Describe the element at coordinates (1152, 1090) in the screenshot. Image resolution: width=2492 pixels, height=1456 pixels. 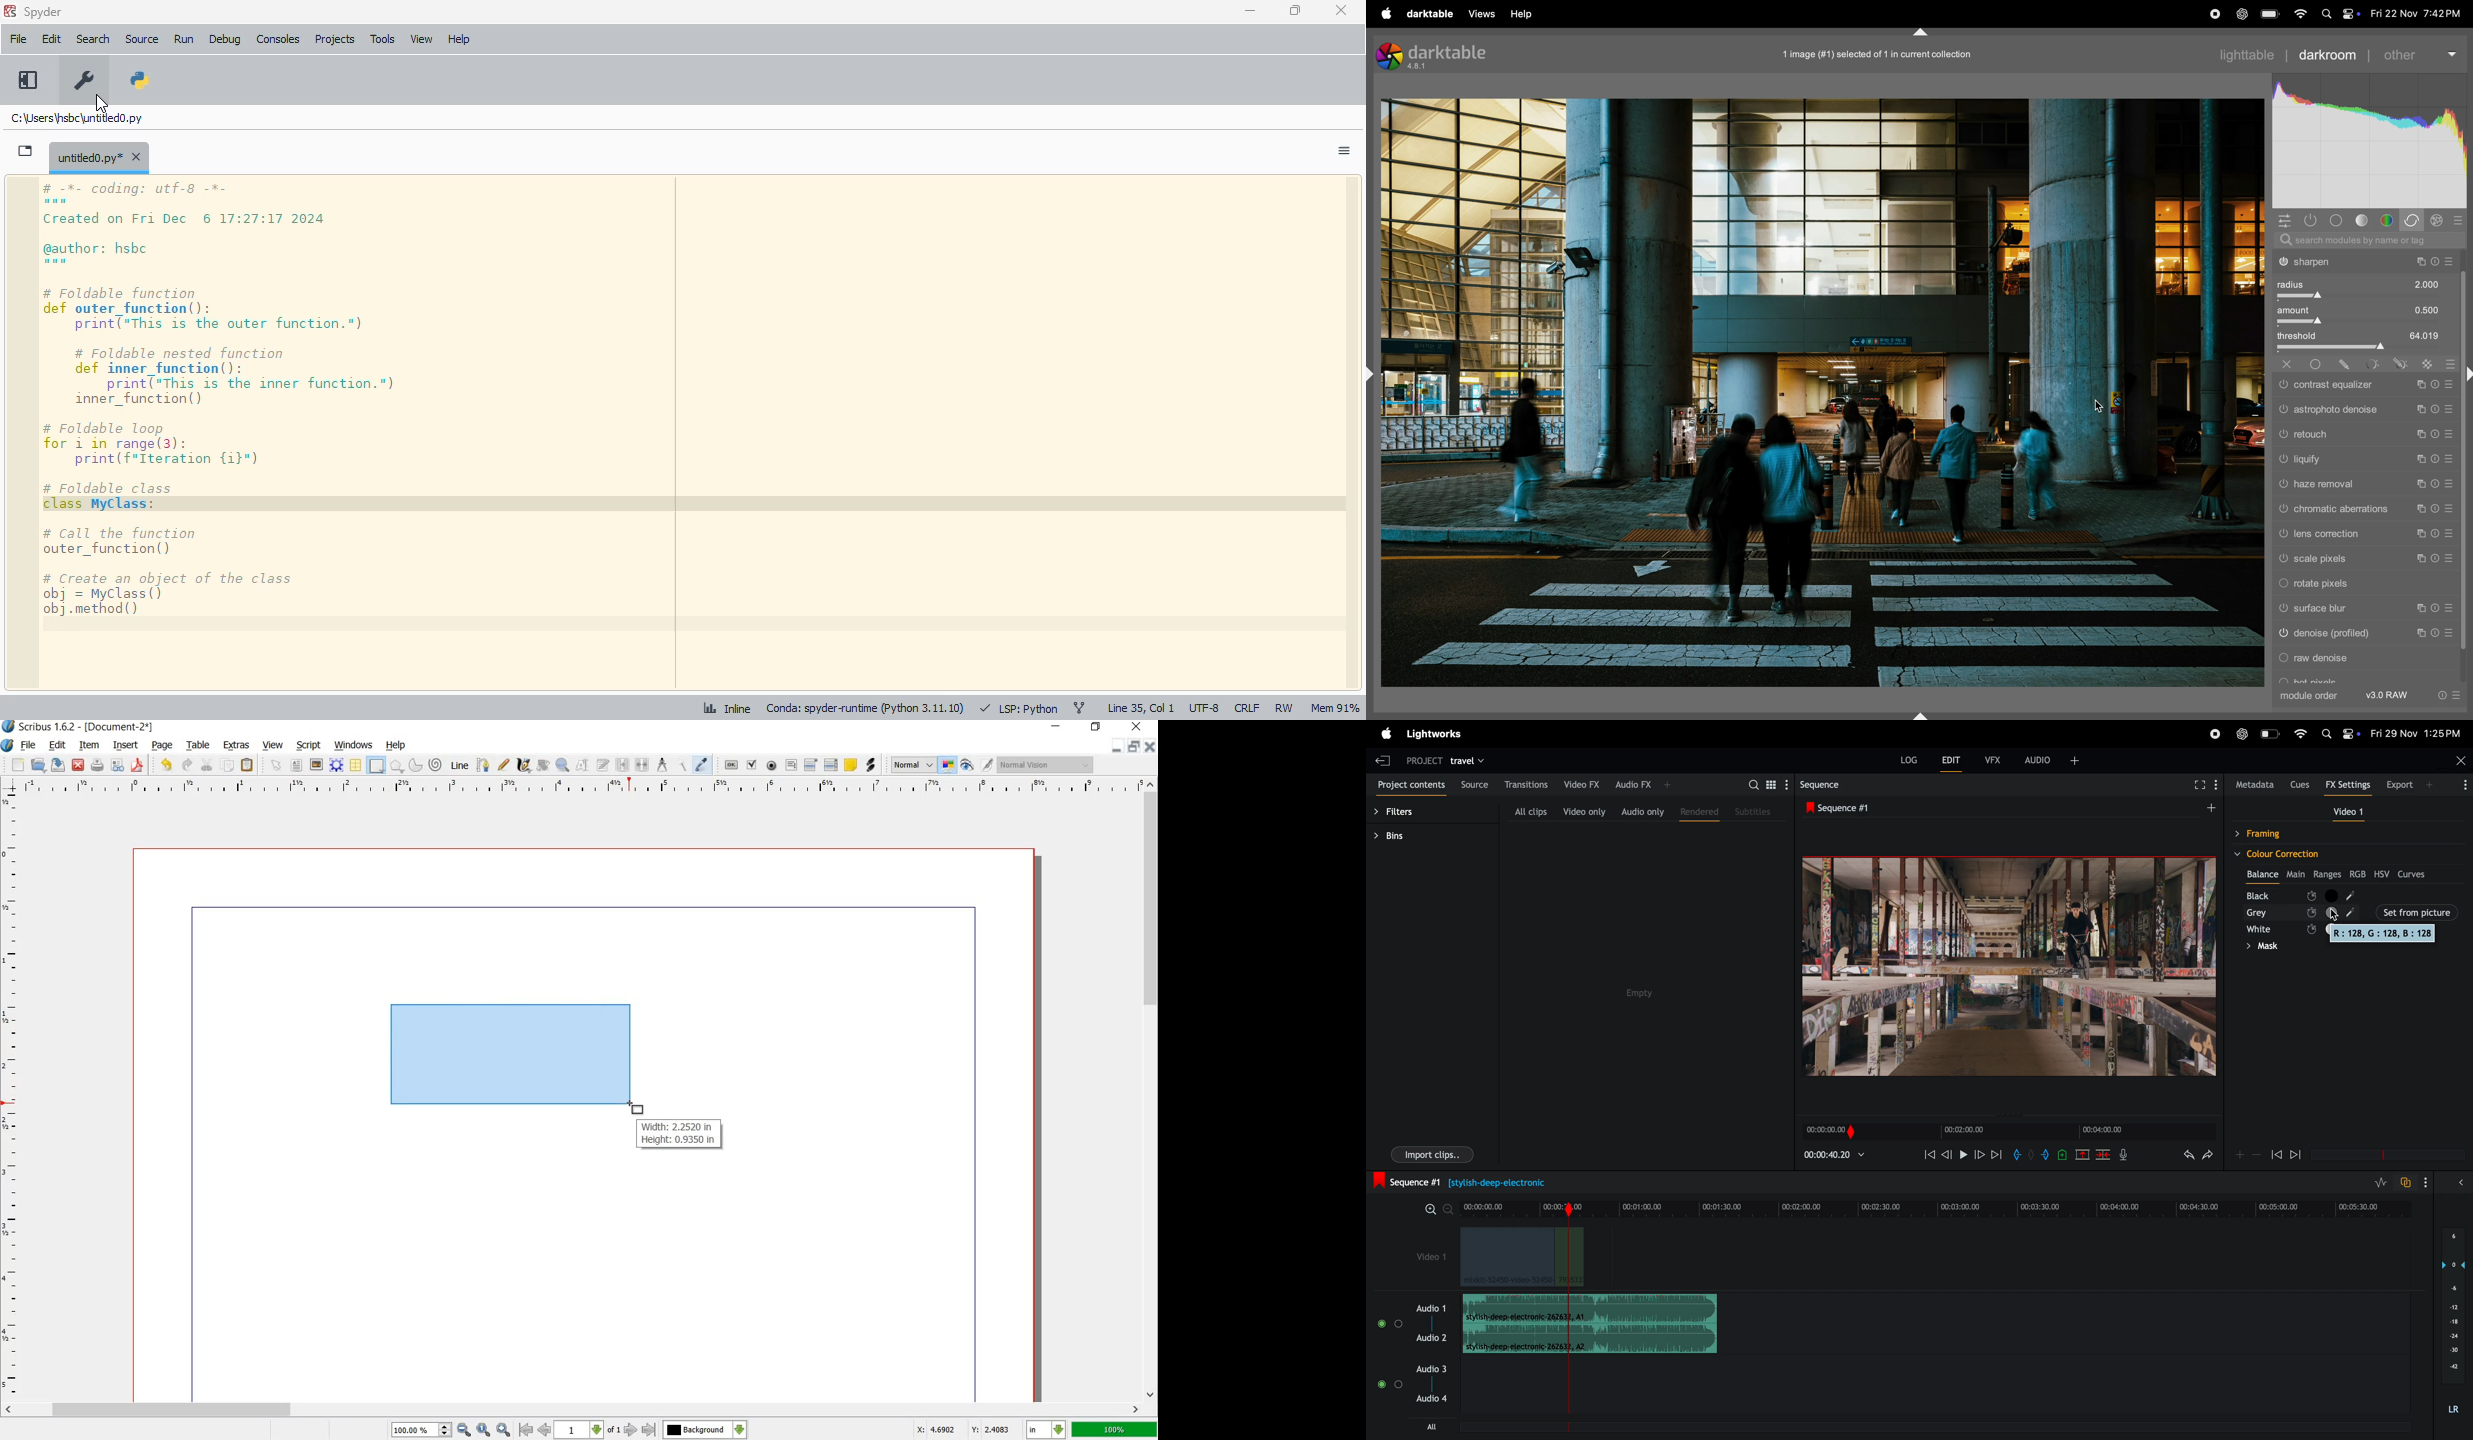
I see `SCROLLBAR` at that location.